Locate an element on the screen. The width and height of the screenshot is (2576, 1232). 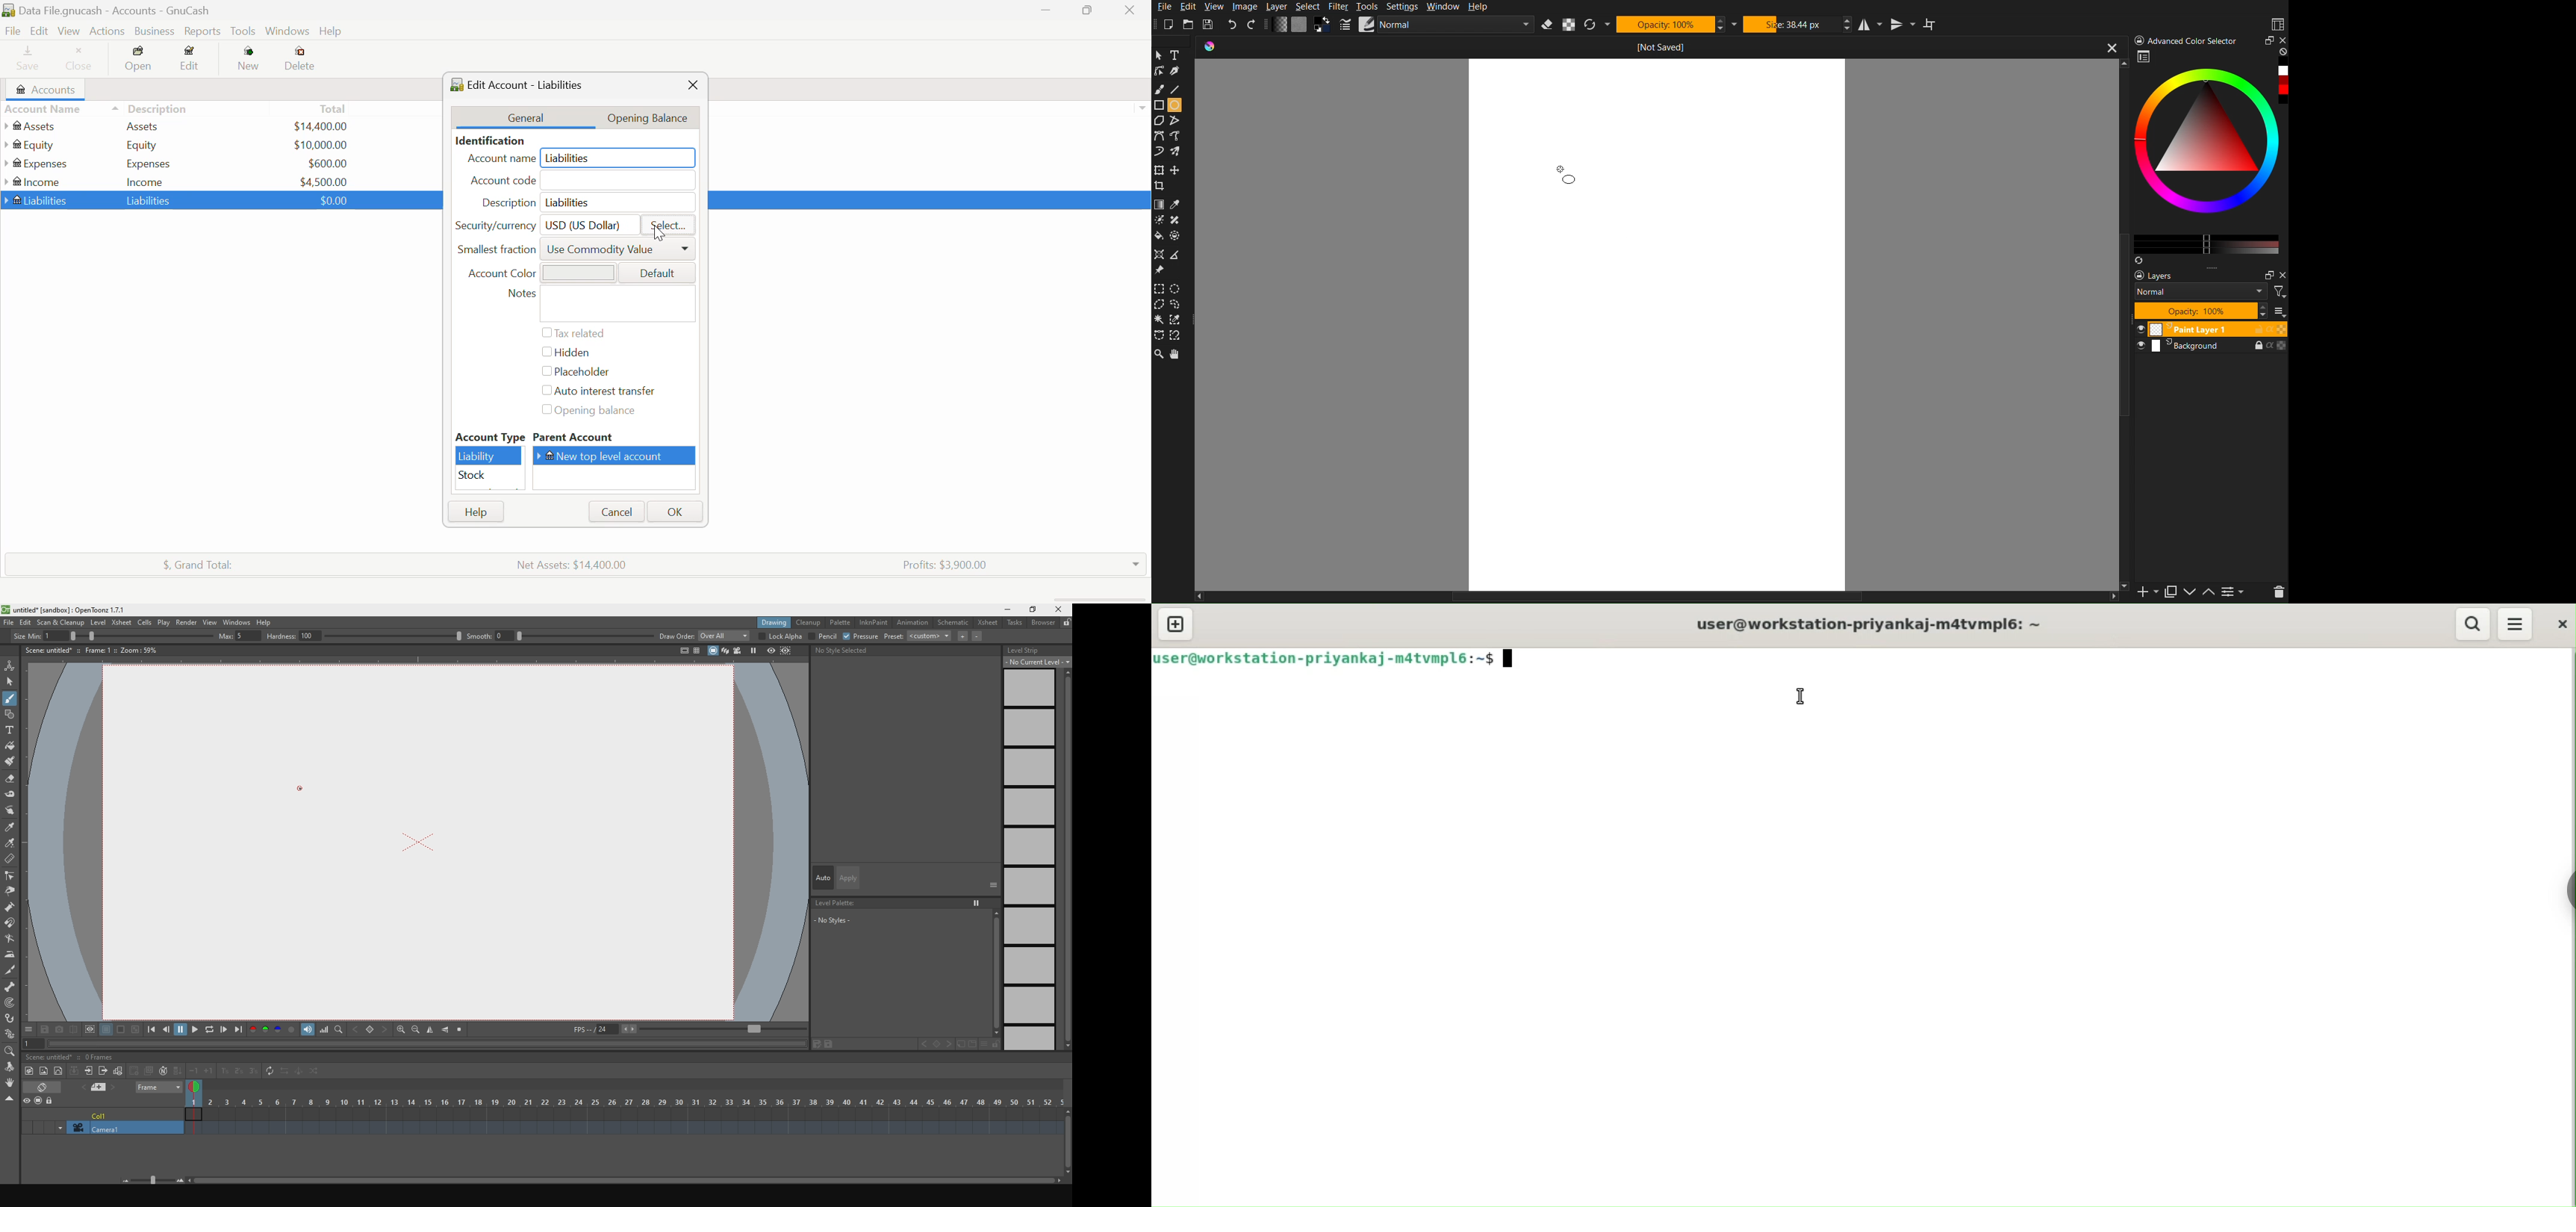
Layers is located at coordinates (2157, 275).